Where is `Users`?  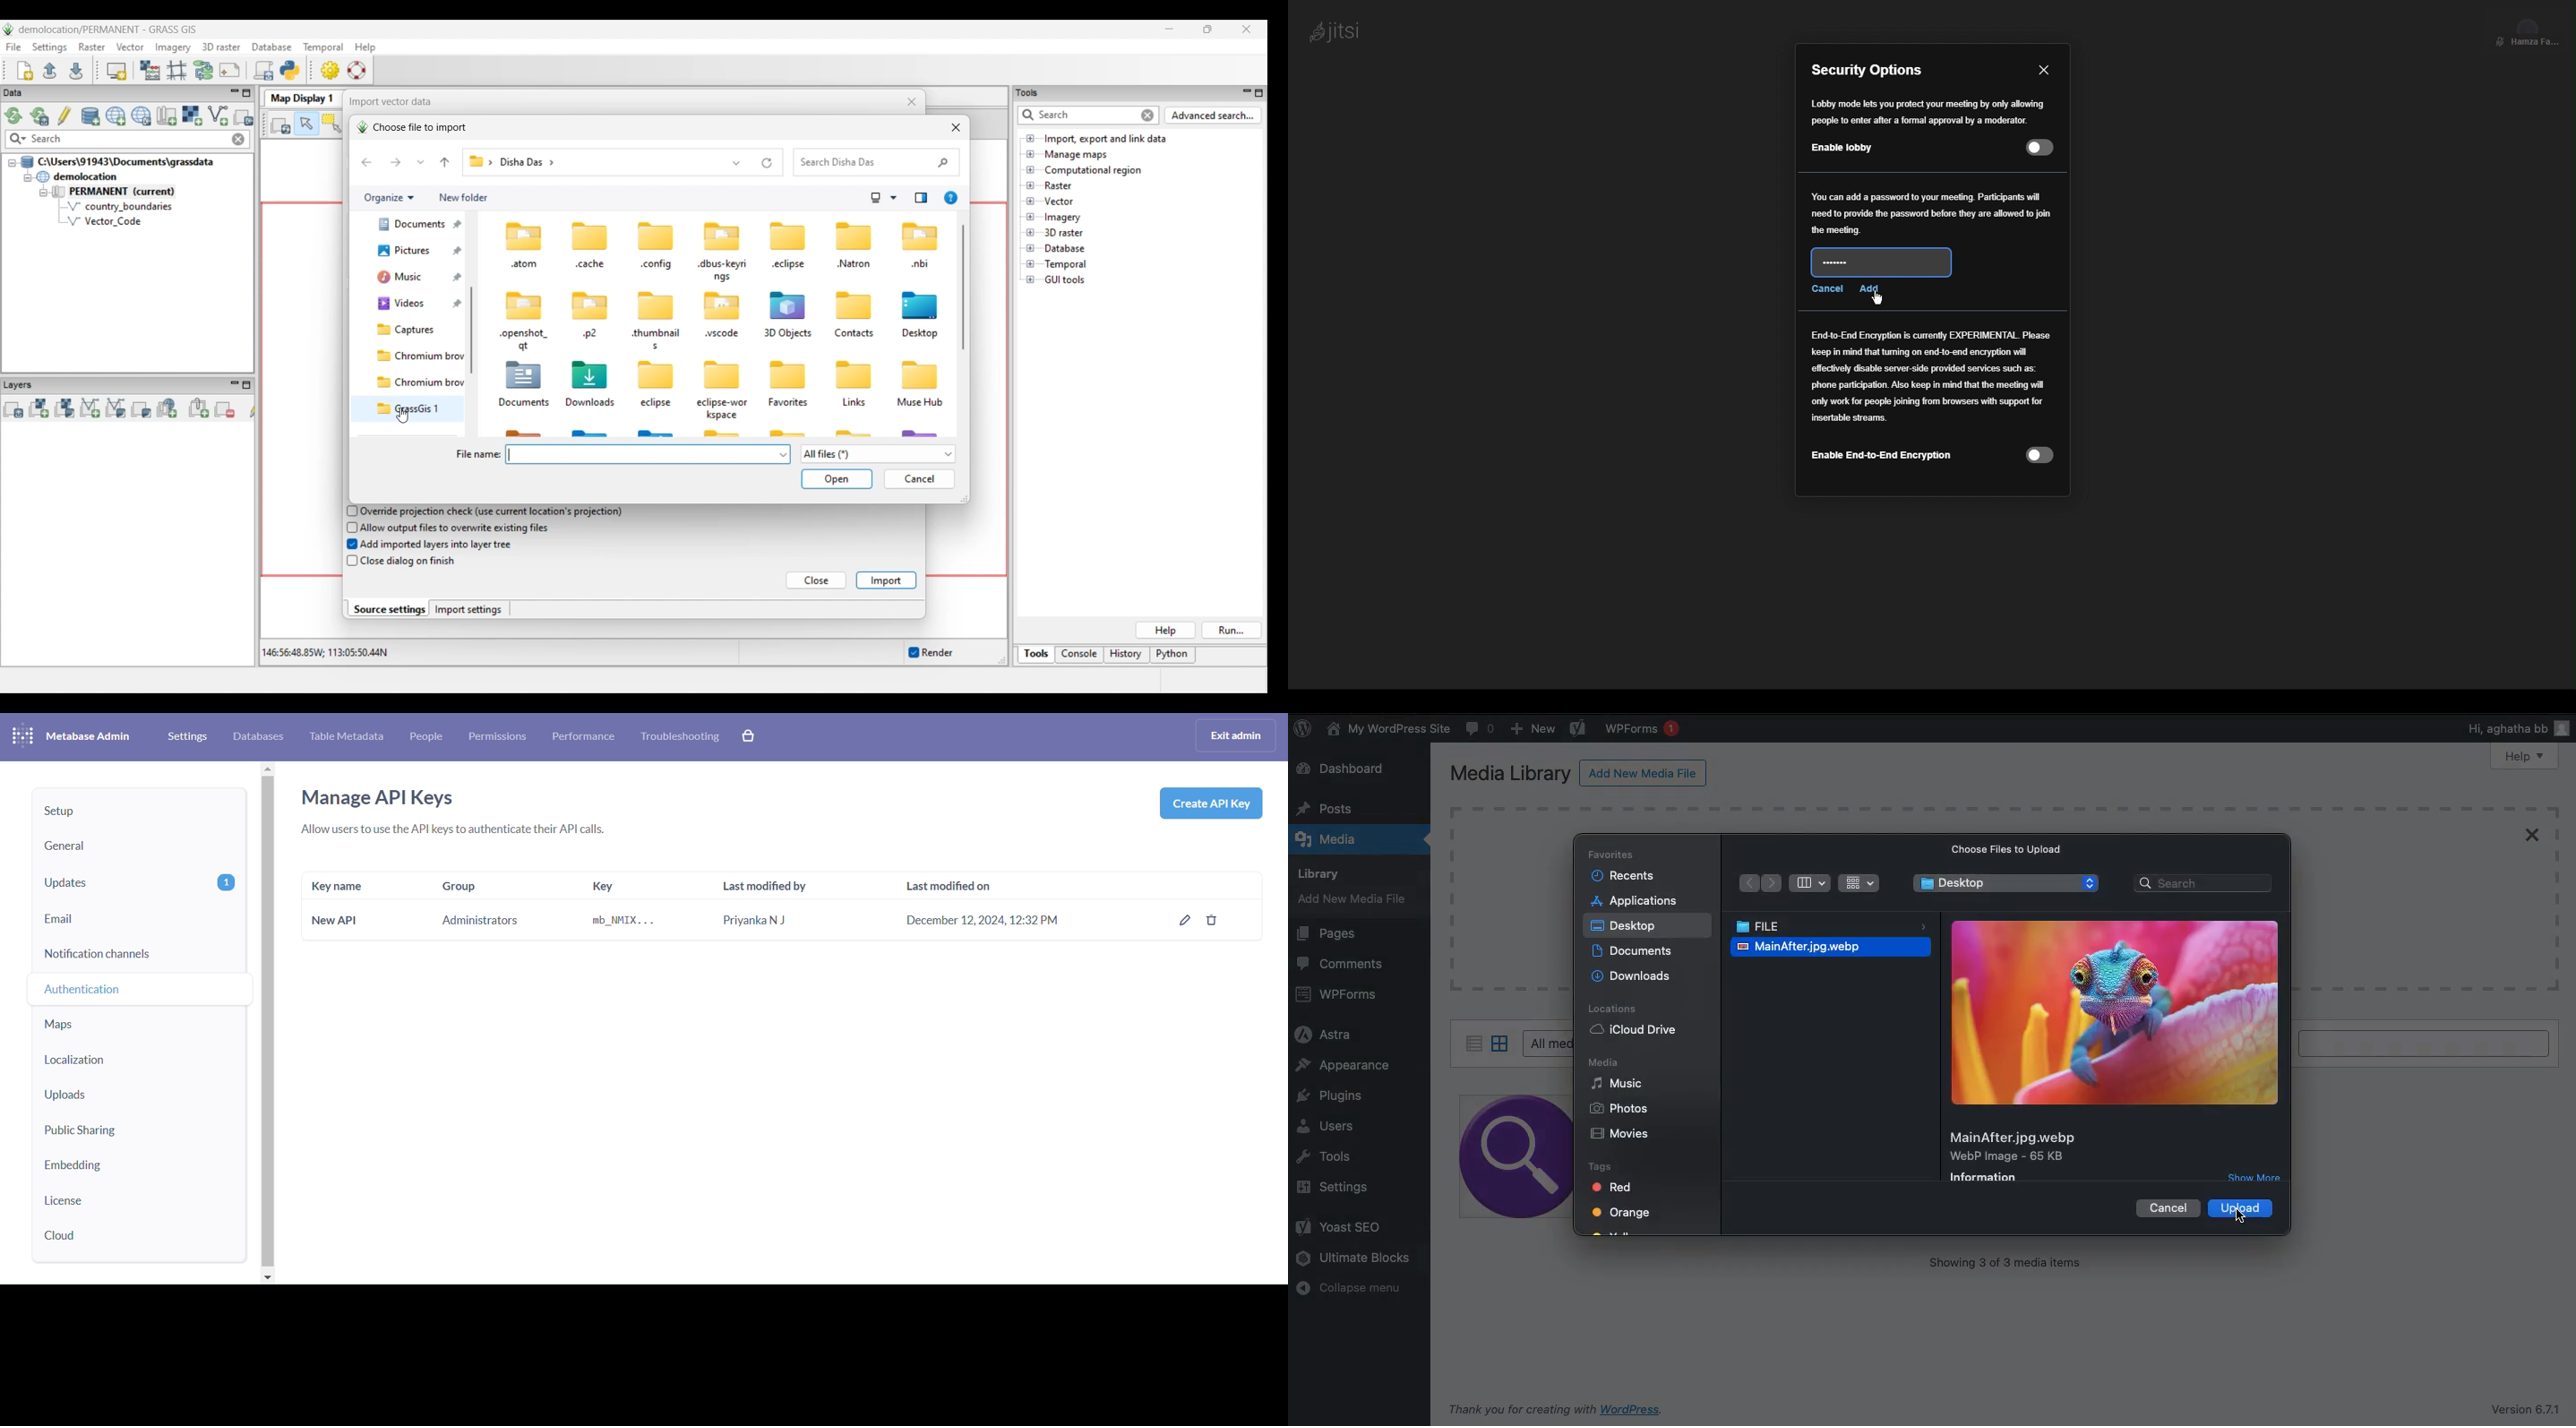
Users is located at coordinates (1331, 1124).